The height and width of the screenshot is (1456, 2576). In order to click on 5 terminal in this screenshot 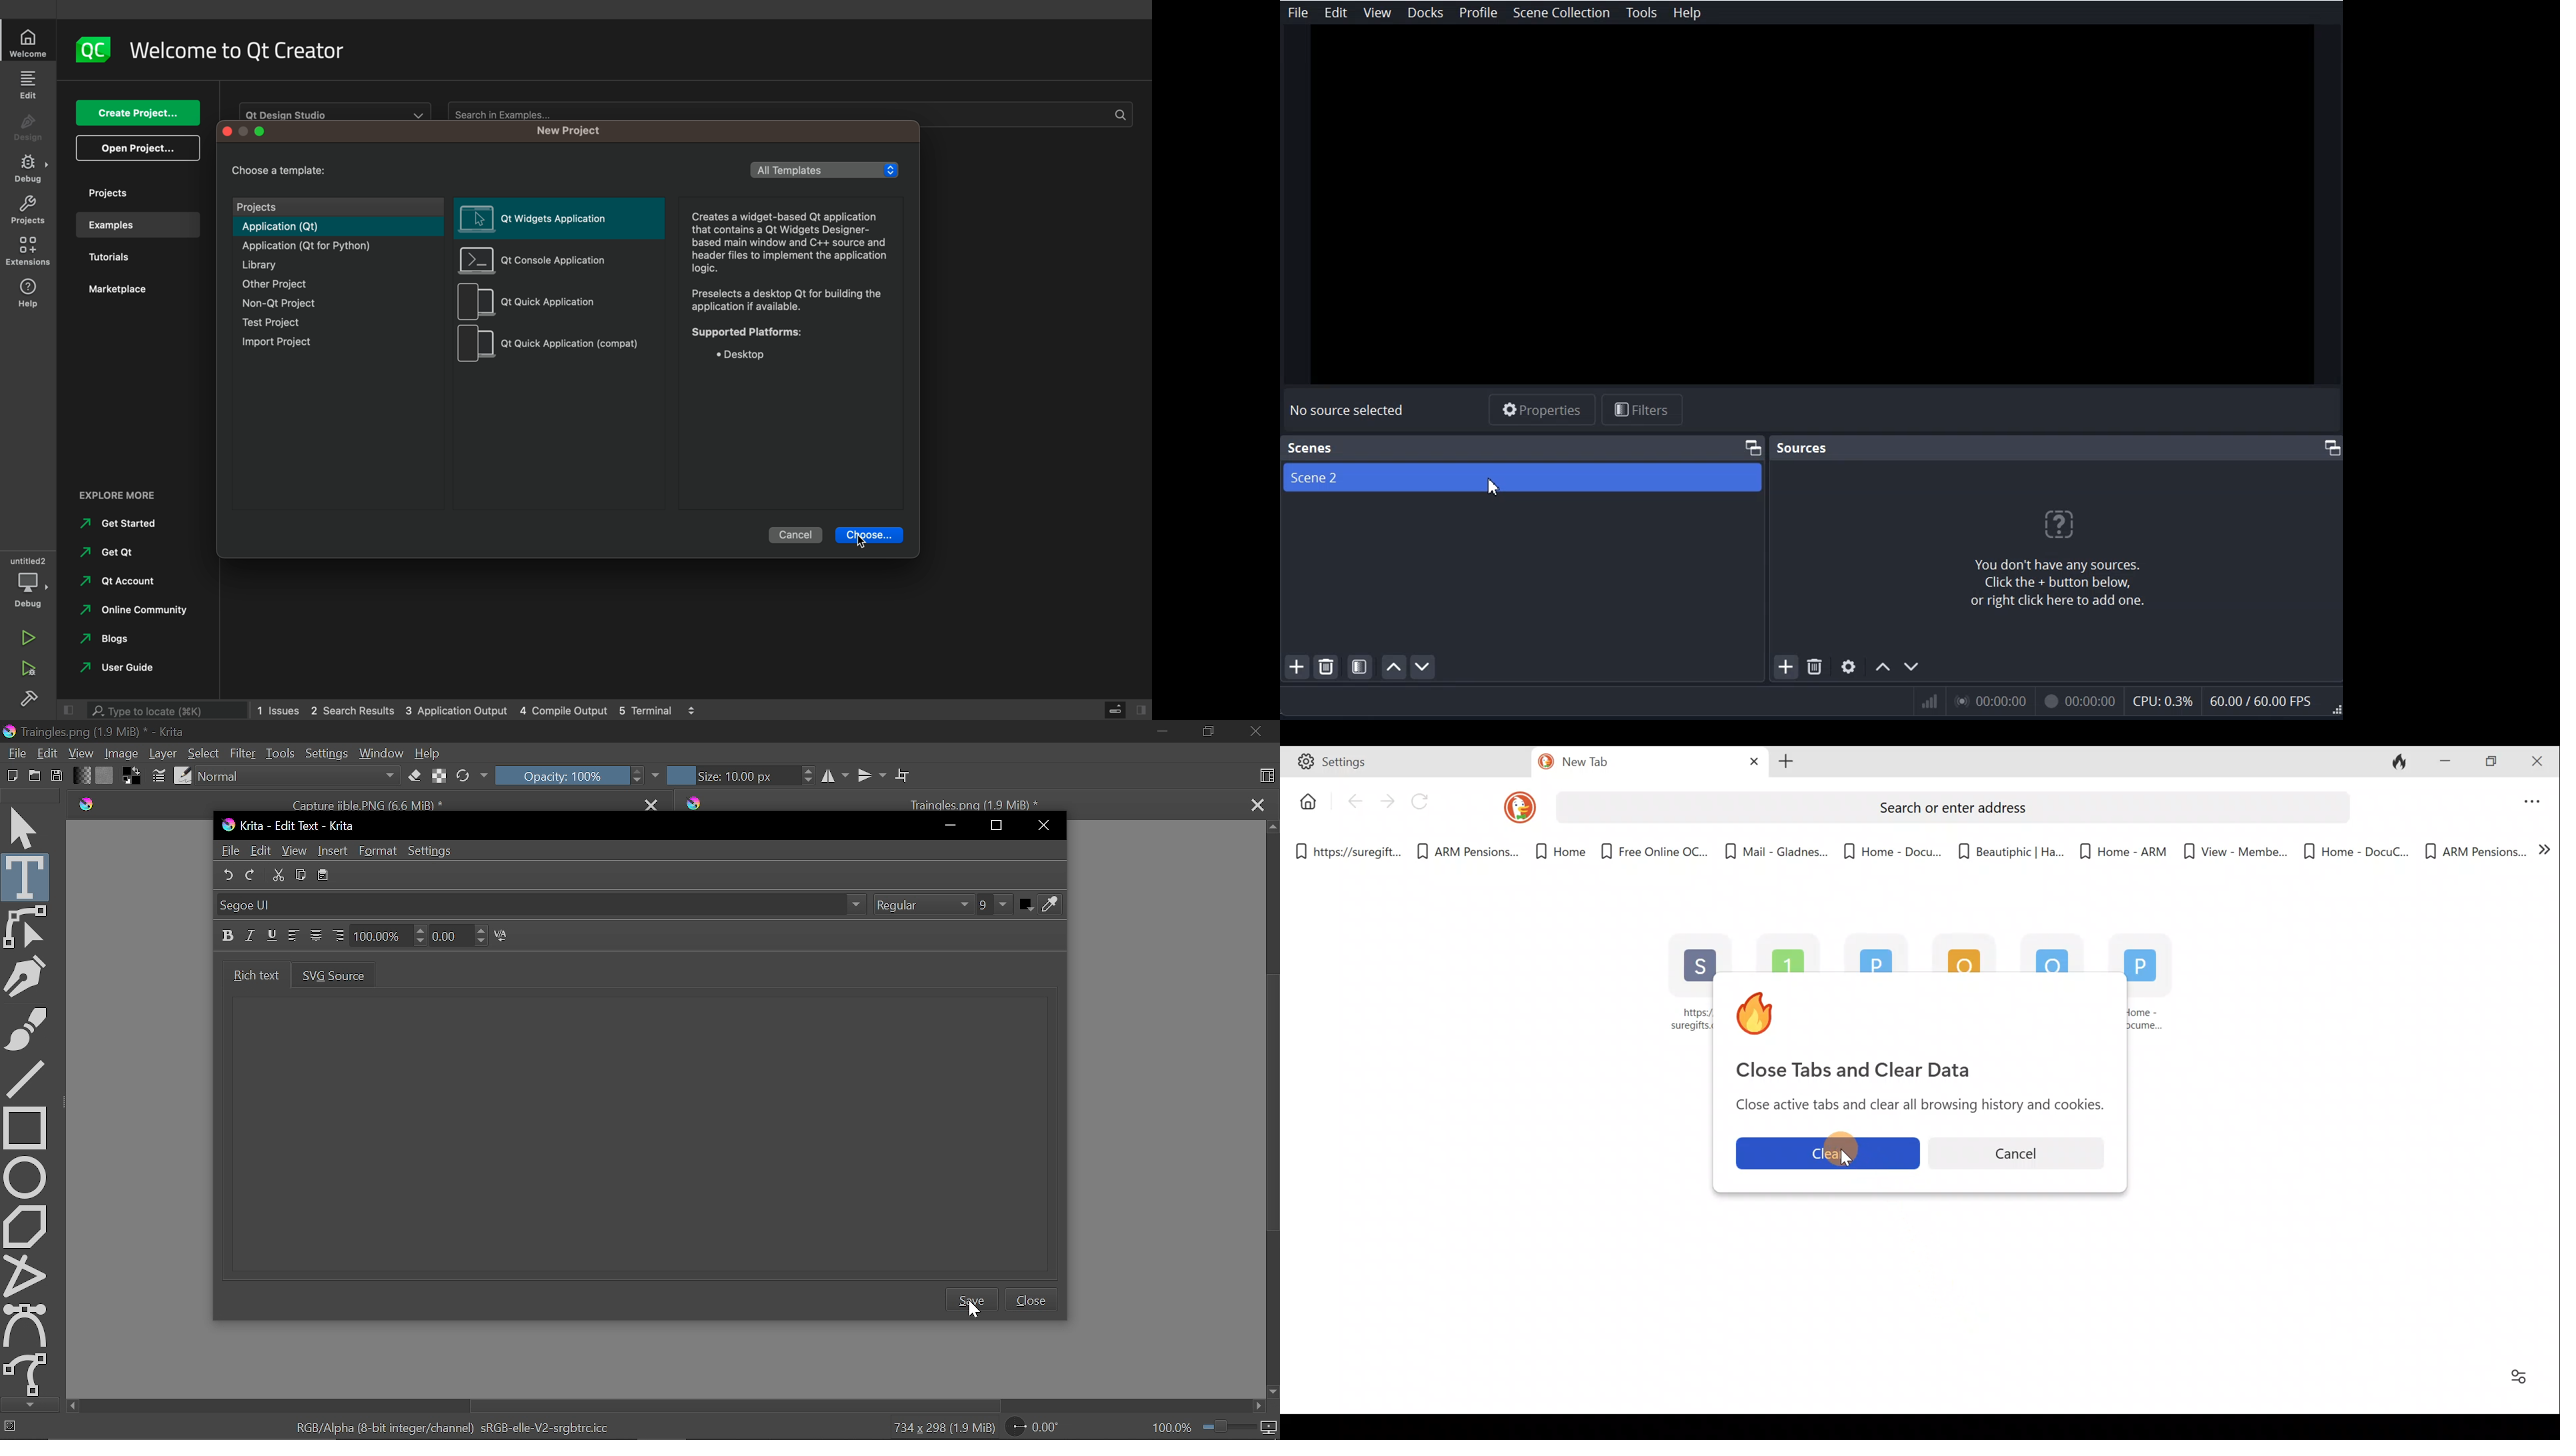, I will do `click(650, 709)`.